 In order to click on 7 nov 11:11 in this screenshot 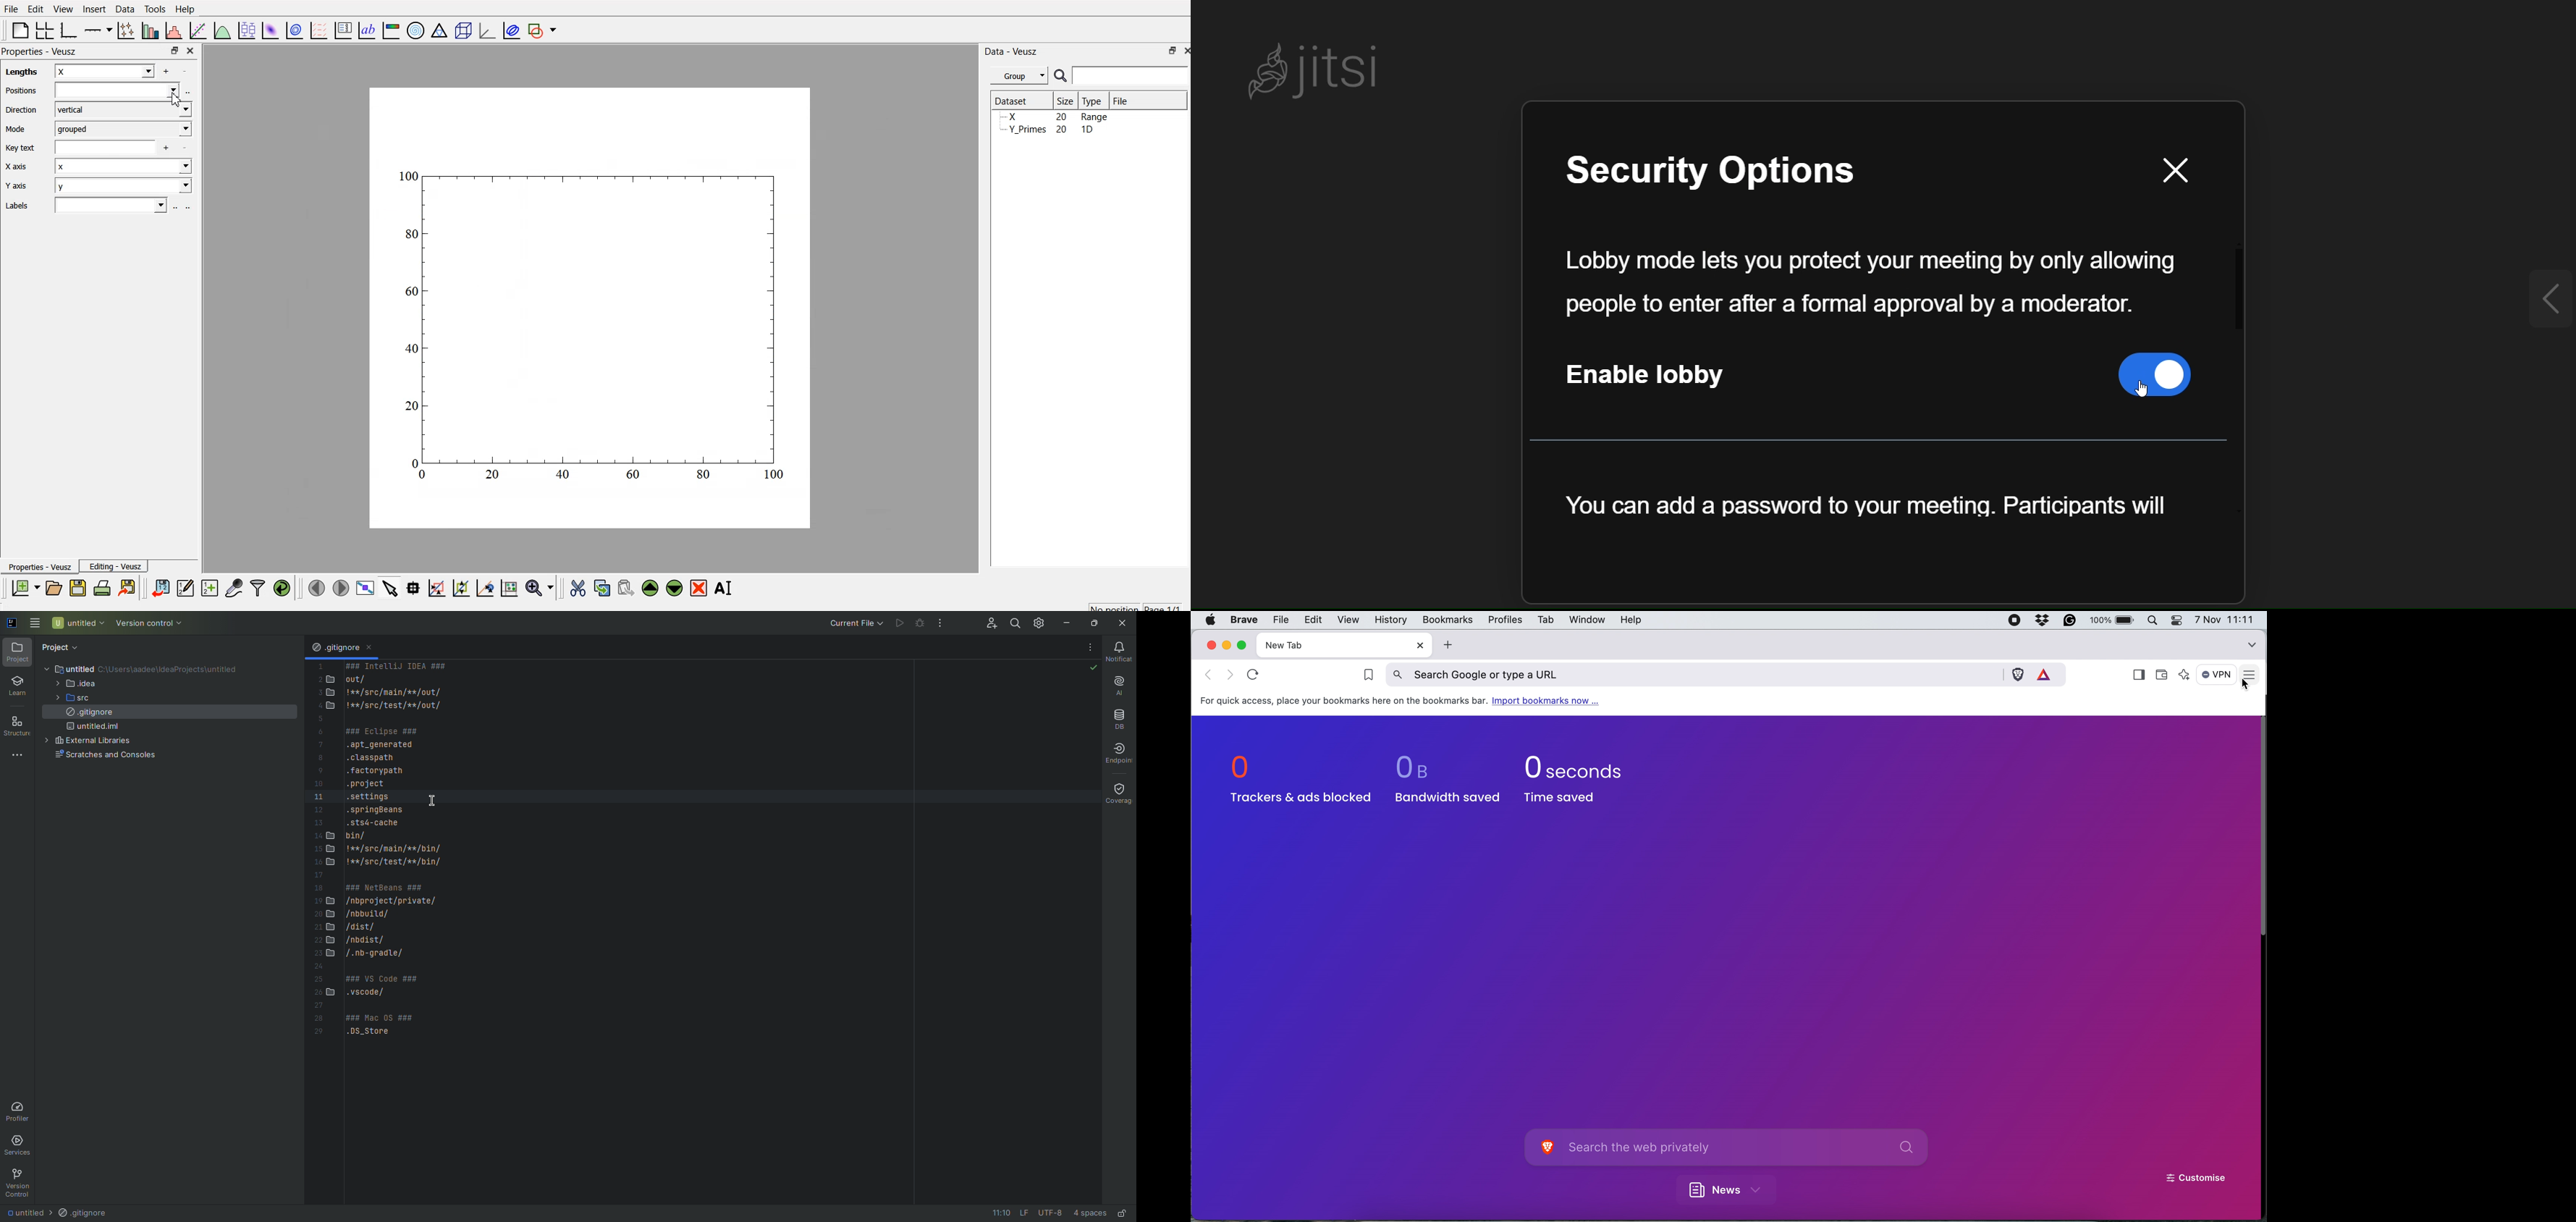, I will do `click(2225, 620)`.